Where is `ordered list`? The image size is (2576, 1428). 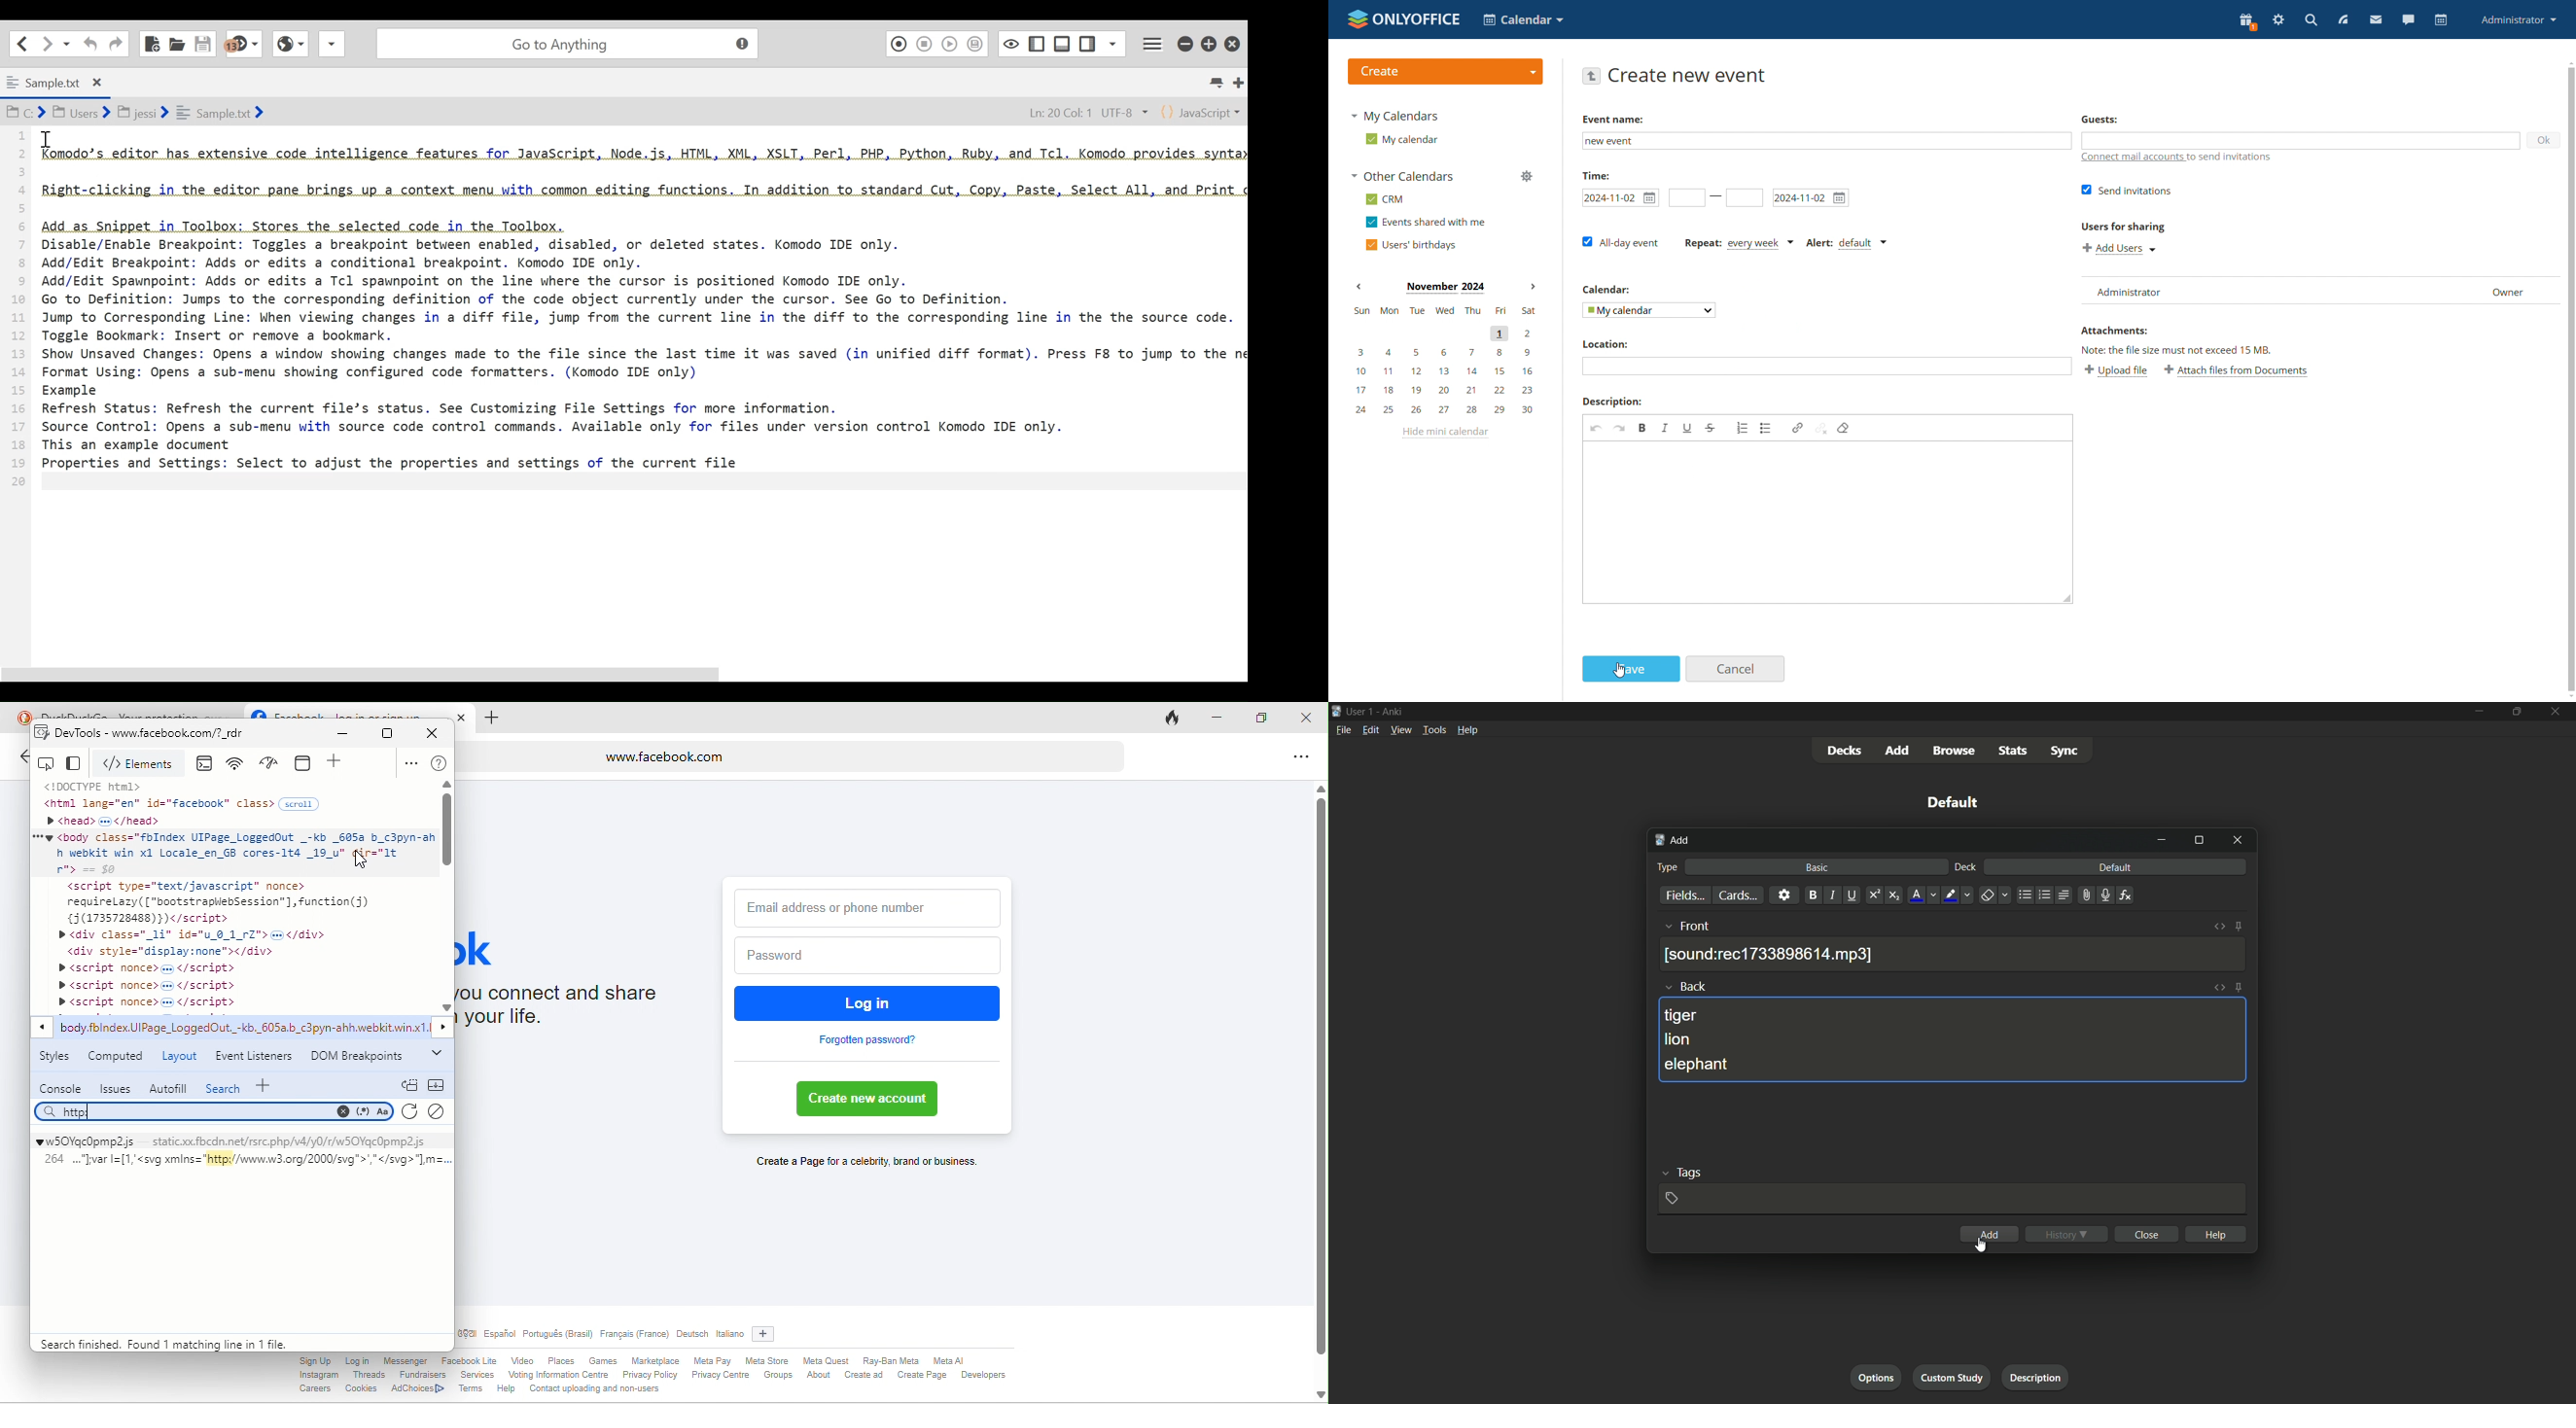 ordered list is located at coordinates (2043, 895).